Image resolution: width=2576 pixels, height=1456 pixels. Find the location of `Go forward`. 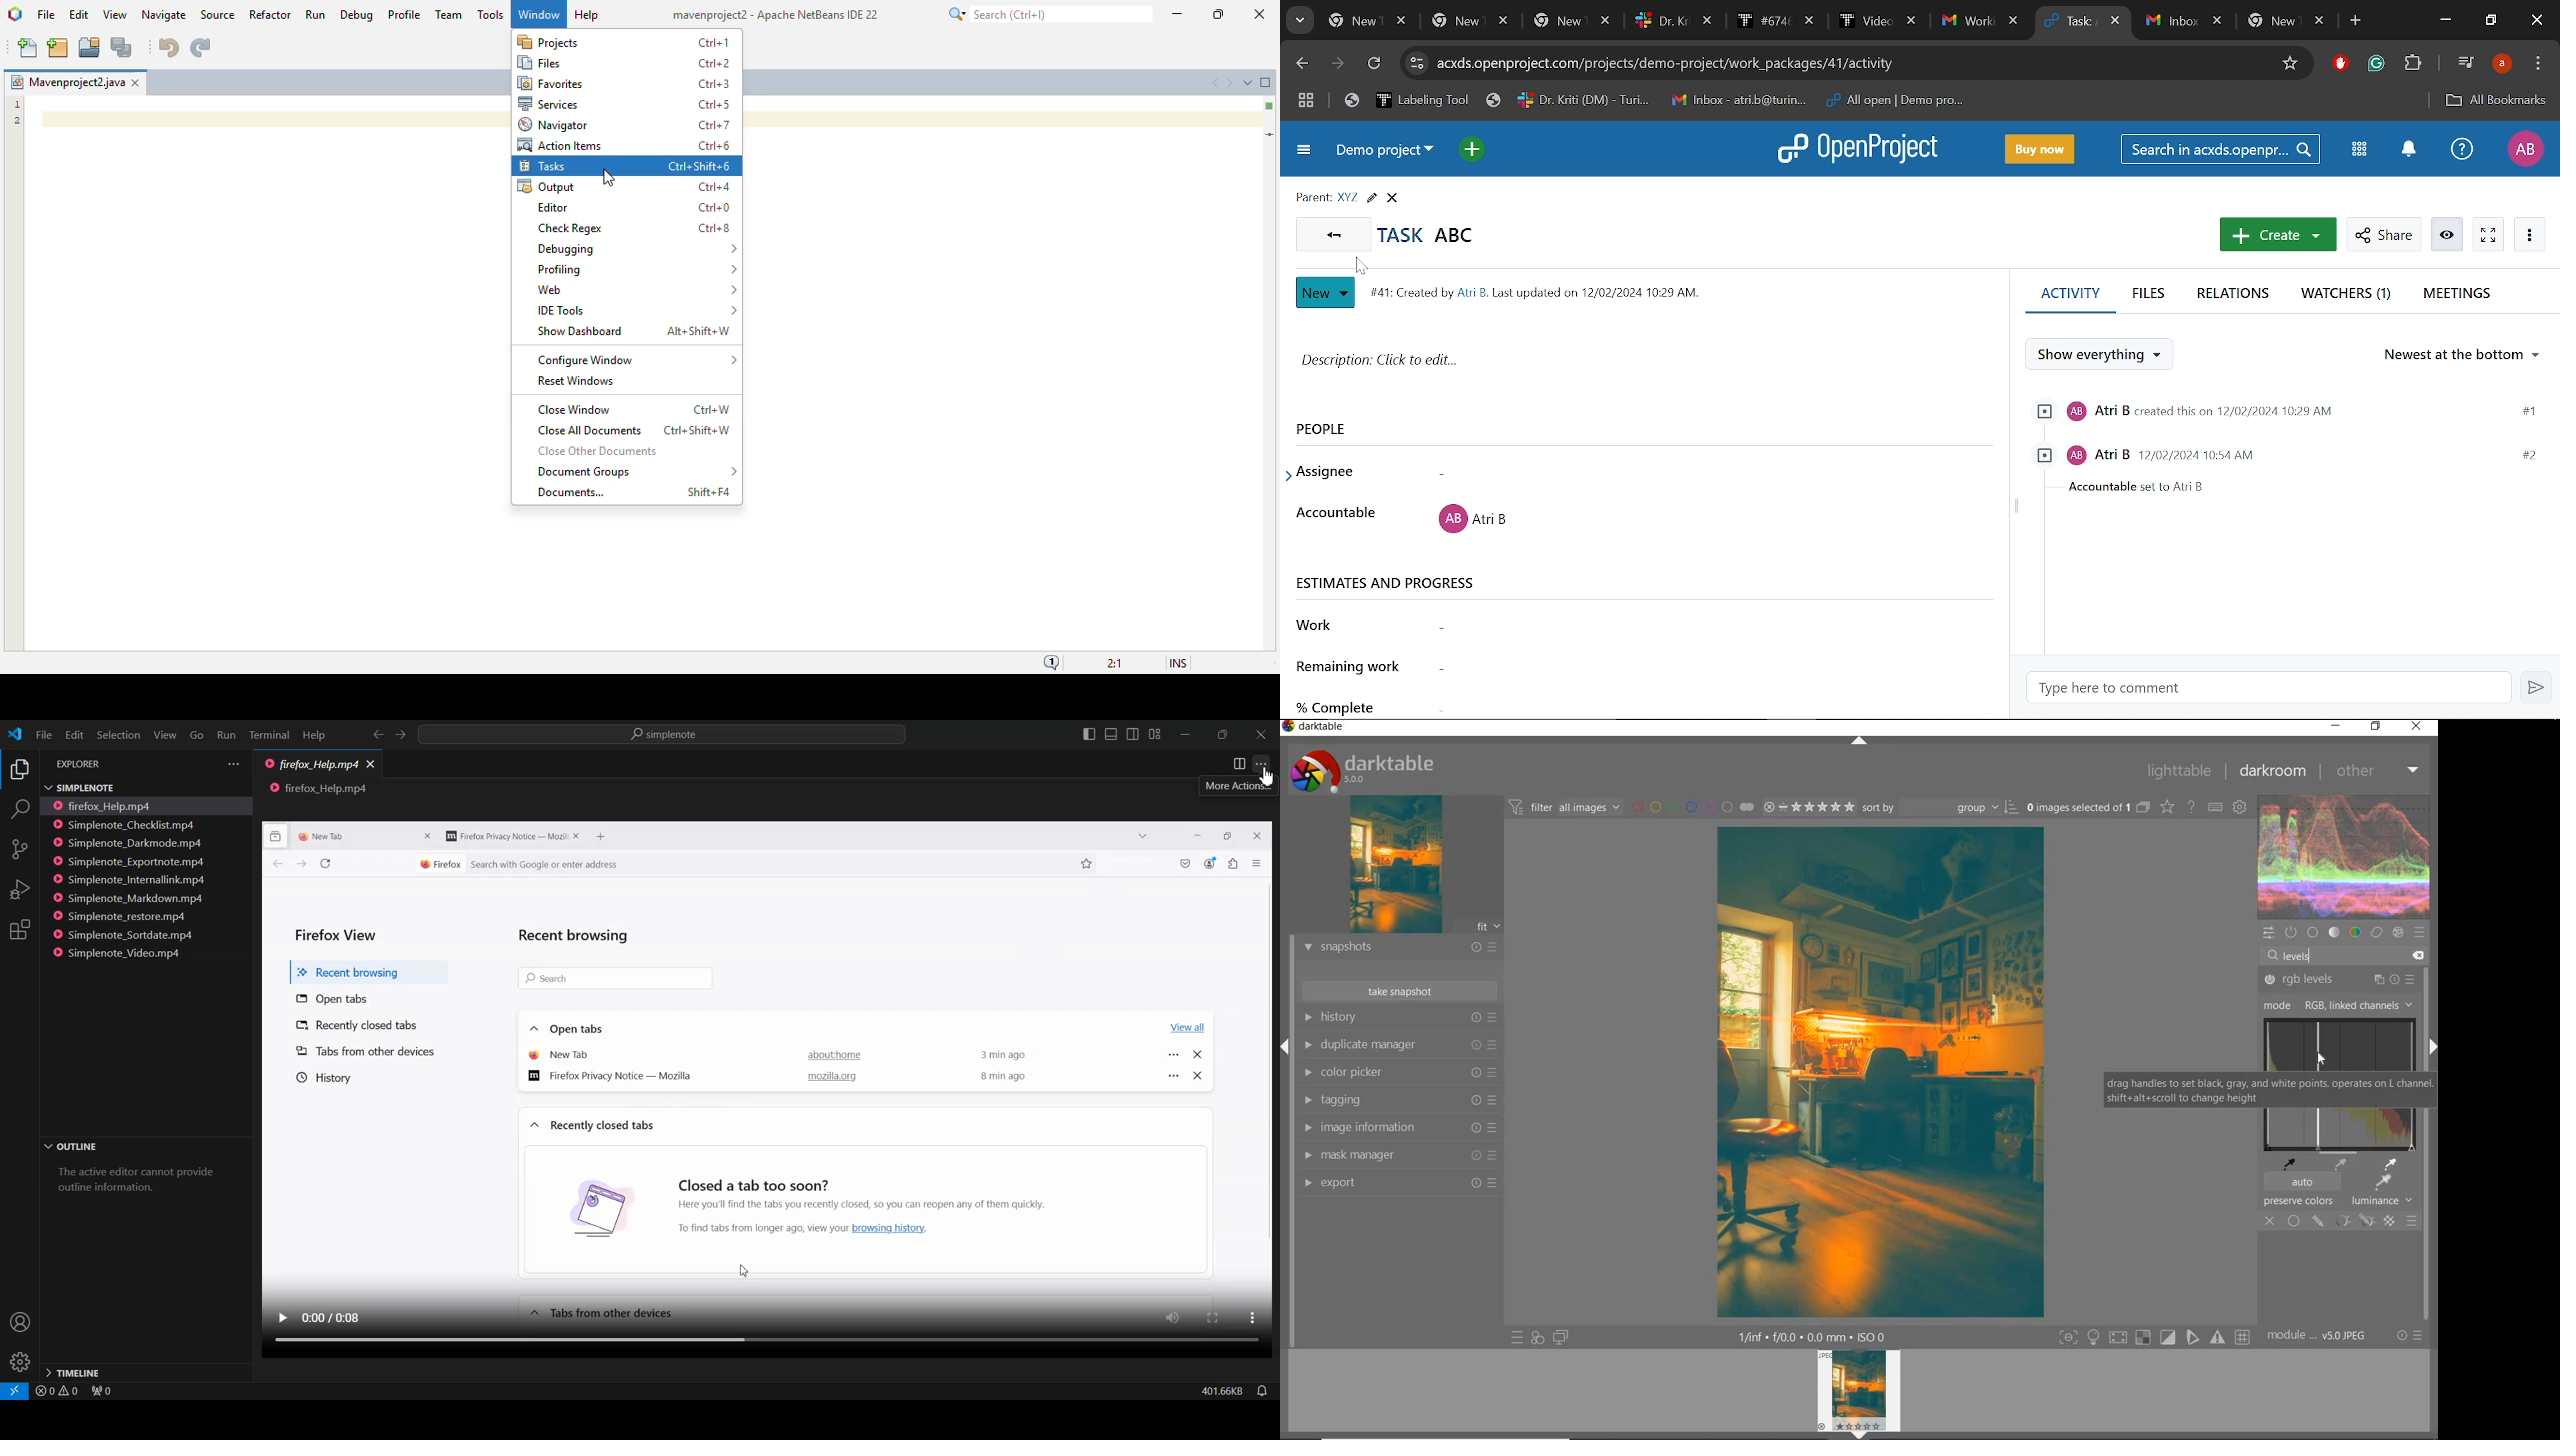

Go forward is located at coordinates (401, 735).